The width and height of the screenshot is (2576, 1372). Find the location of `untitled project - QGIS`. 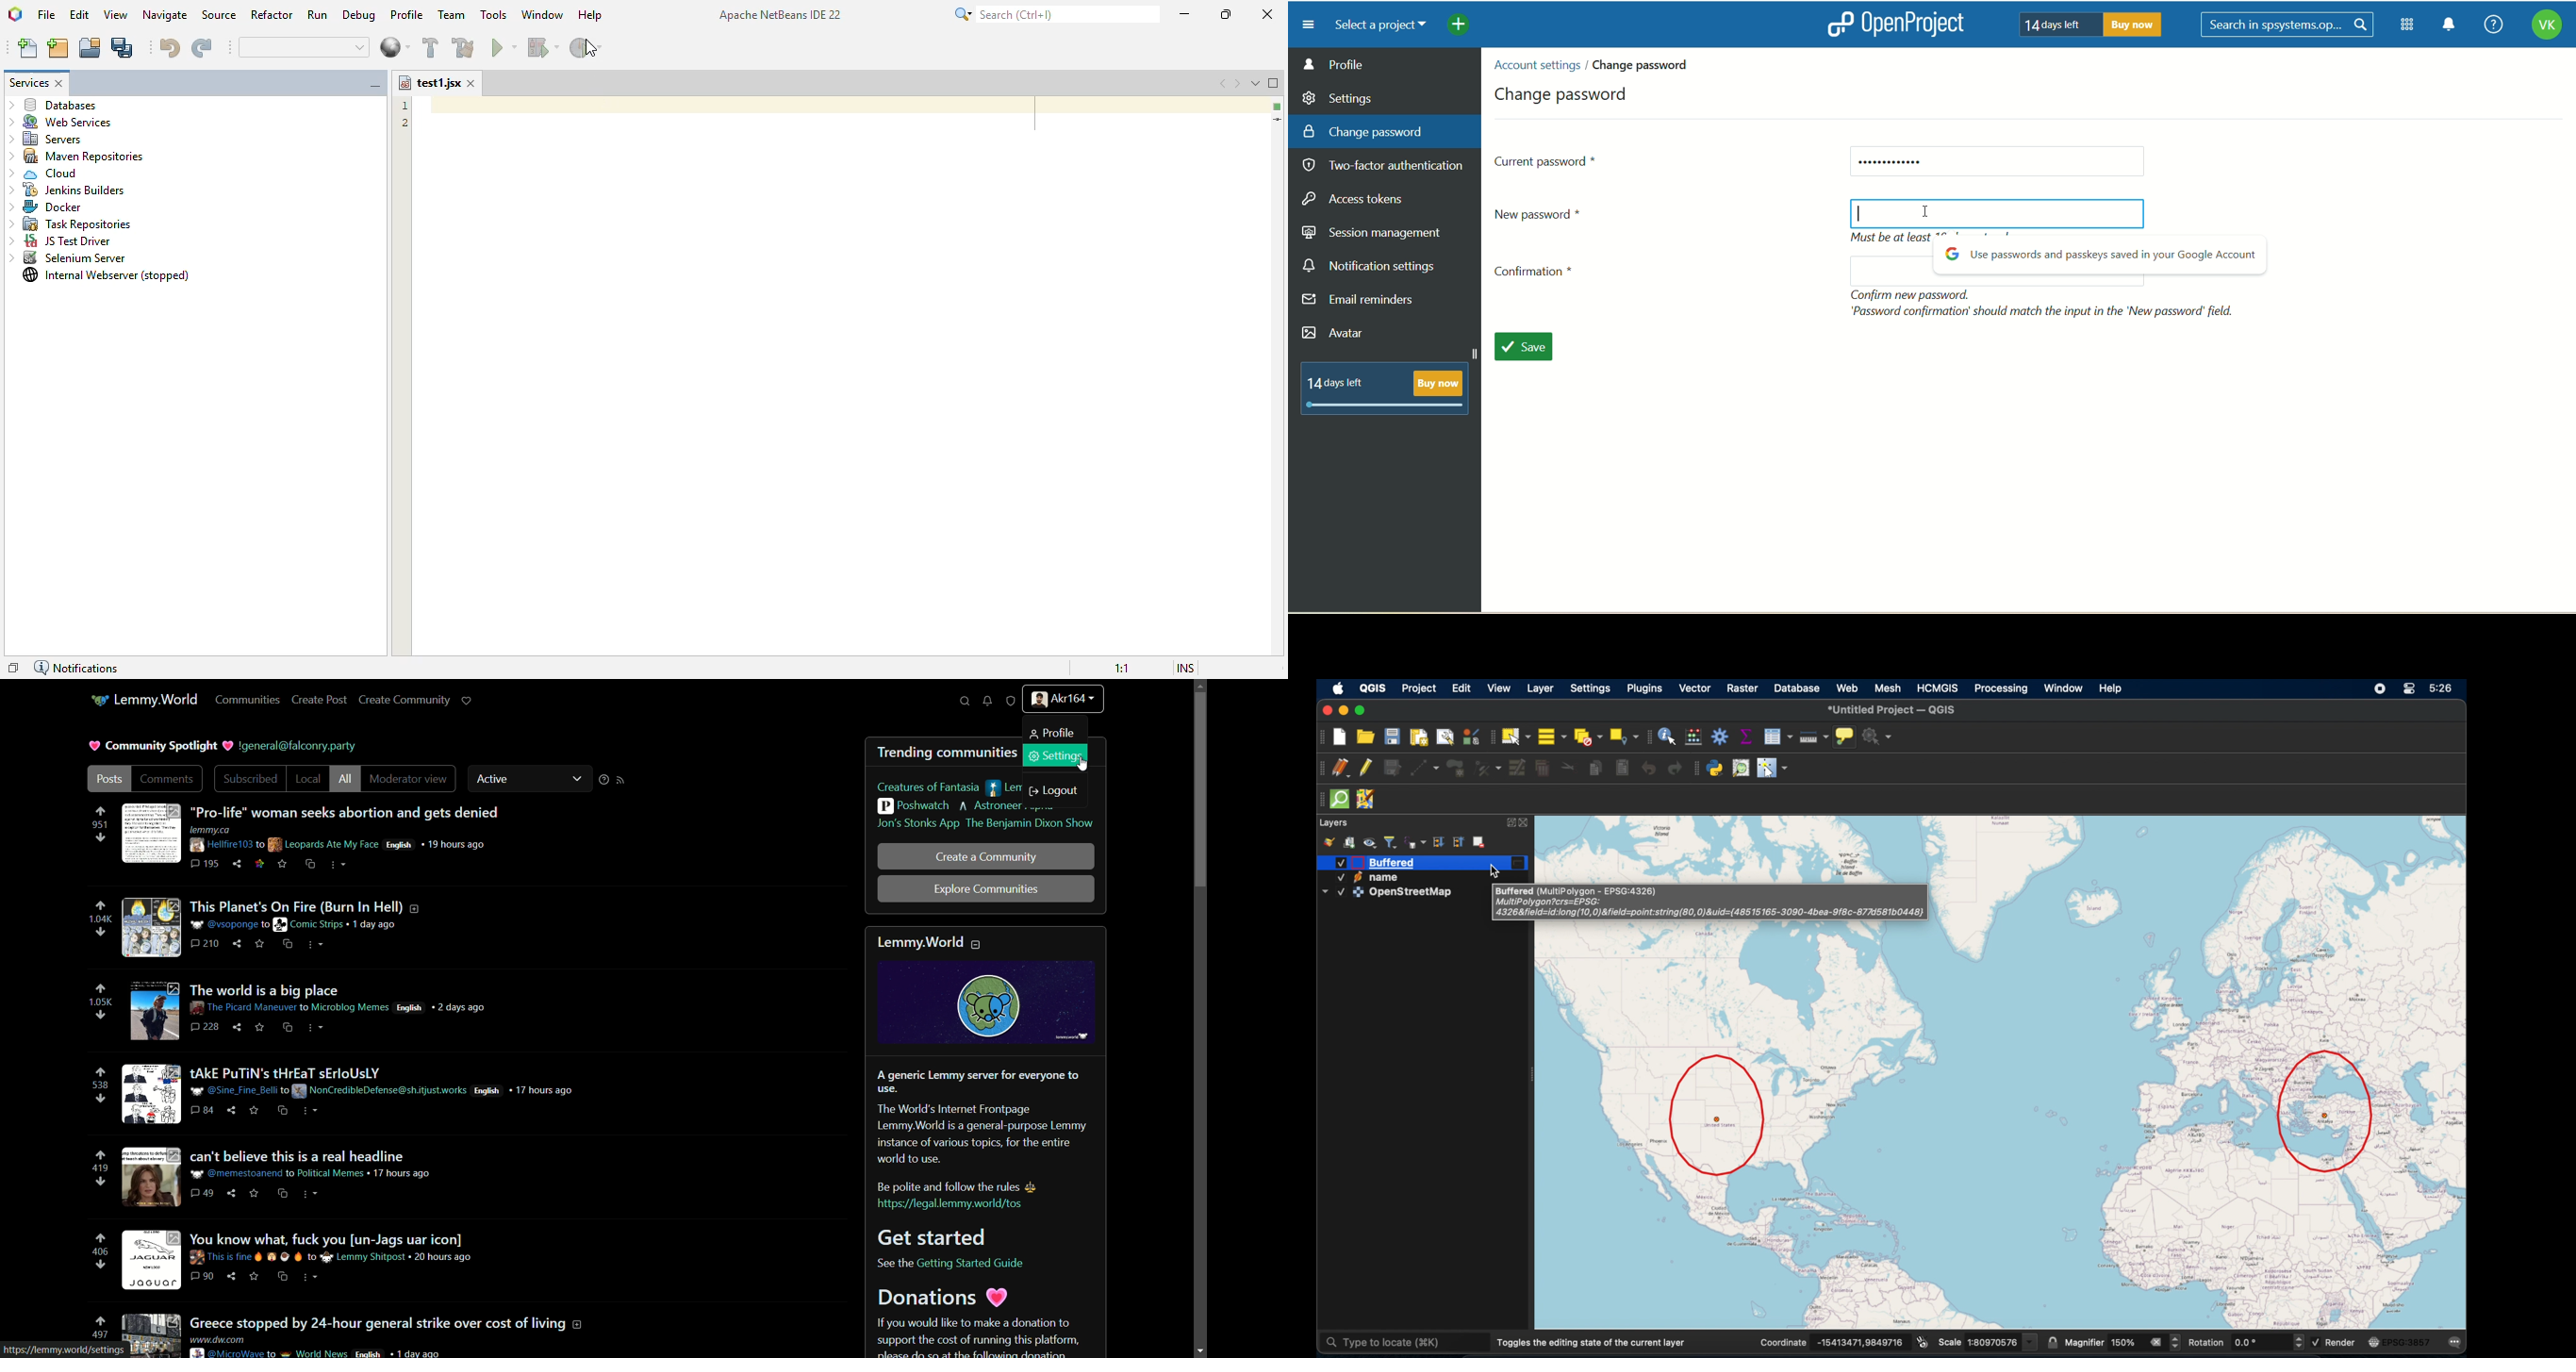

untitled project - QGIS is located at coordinates (1893, 709).